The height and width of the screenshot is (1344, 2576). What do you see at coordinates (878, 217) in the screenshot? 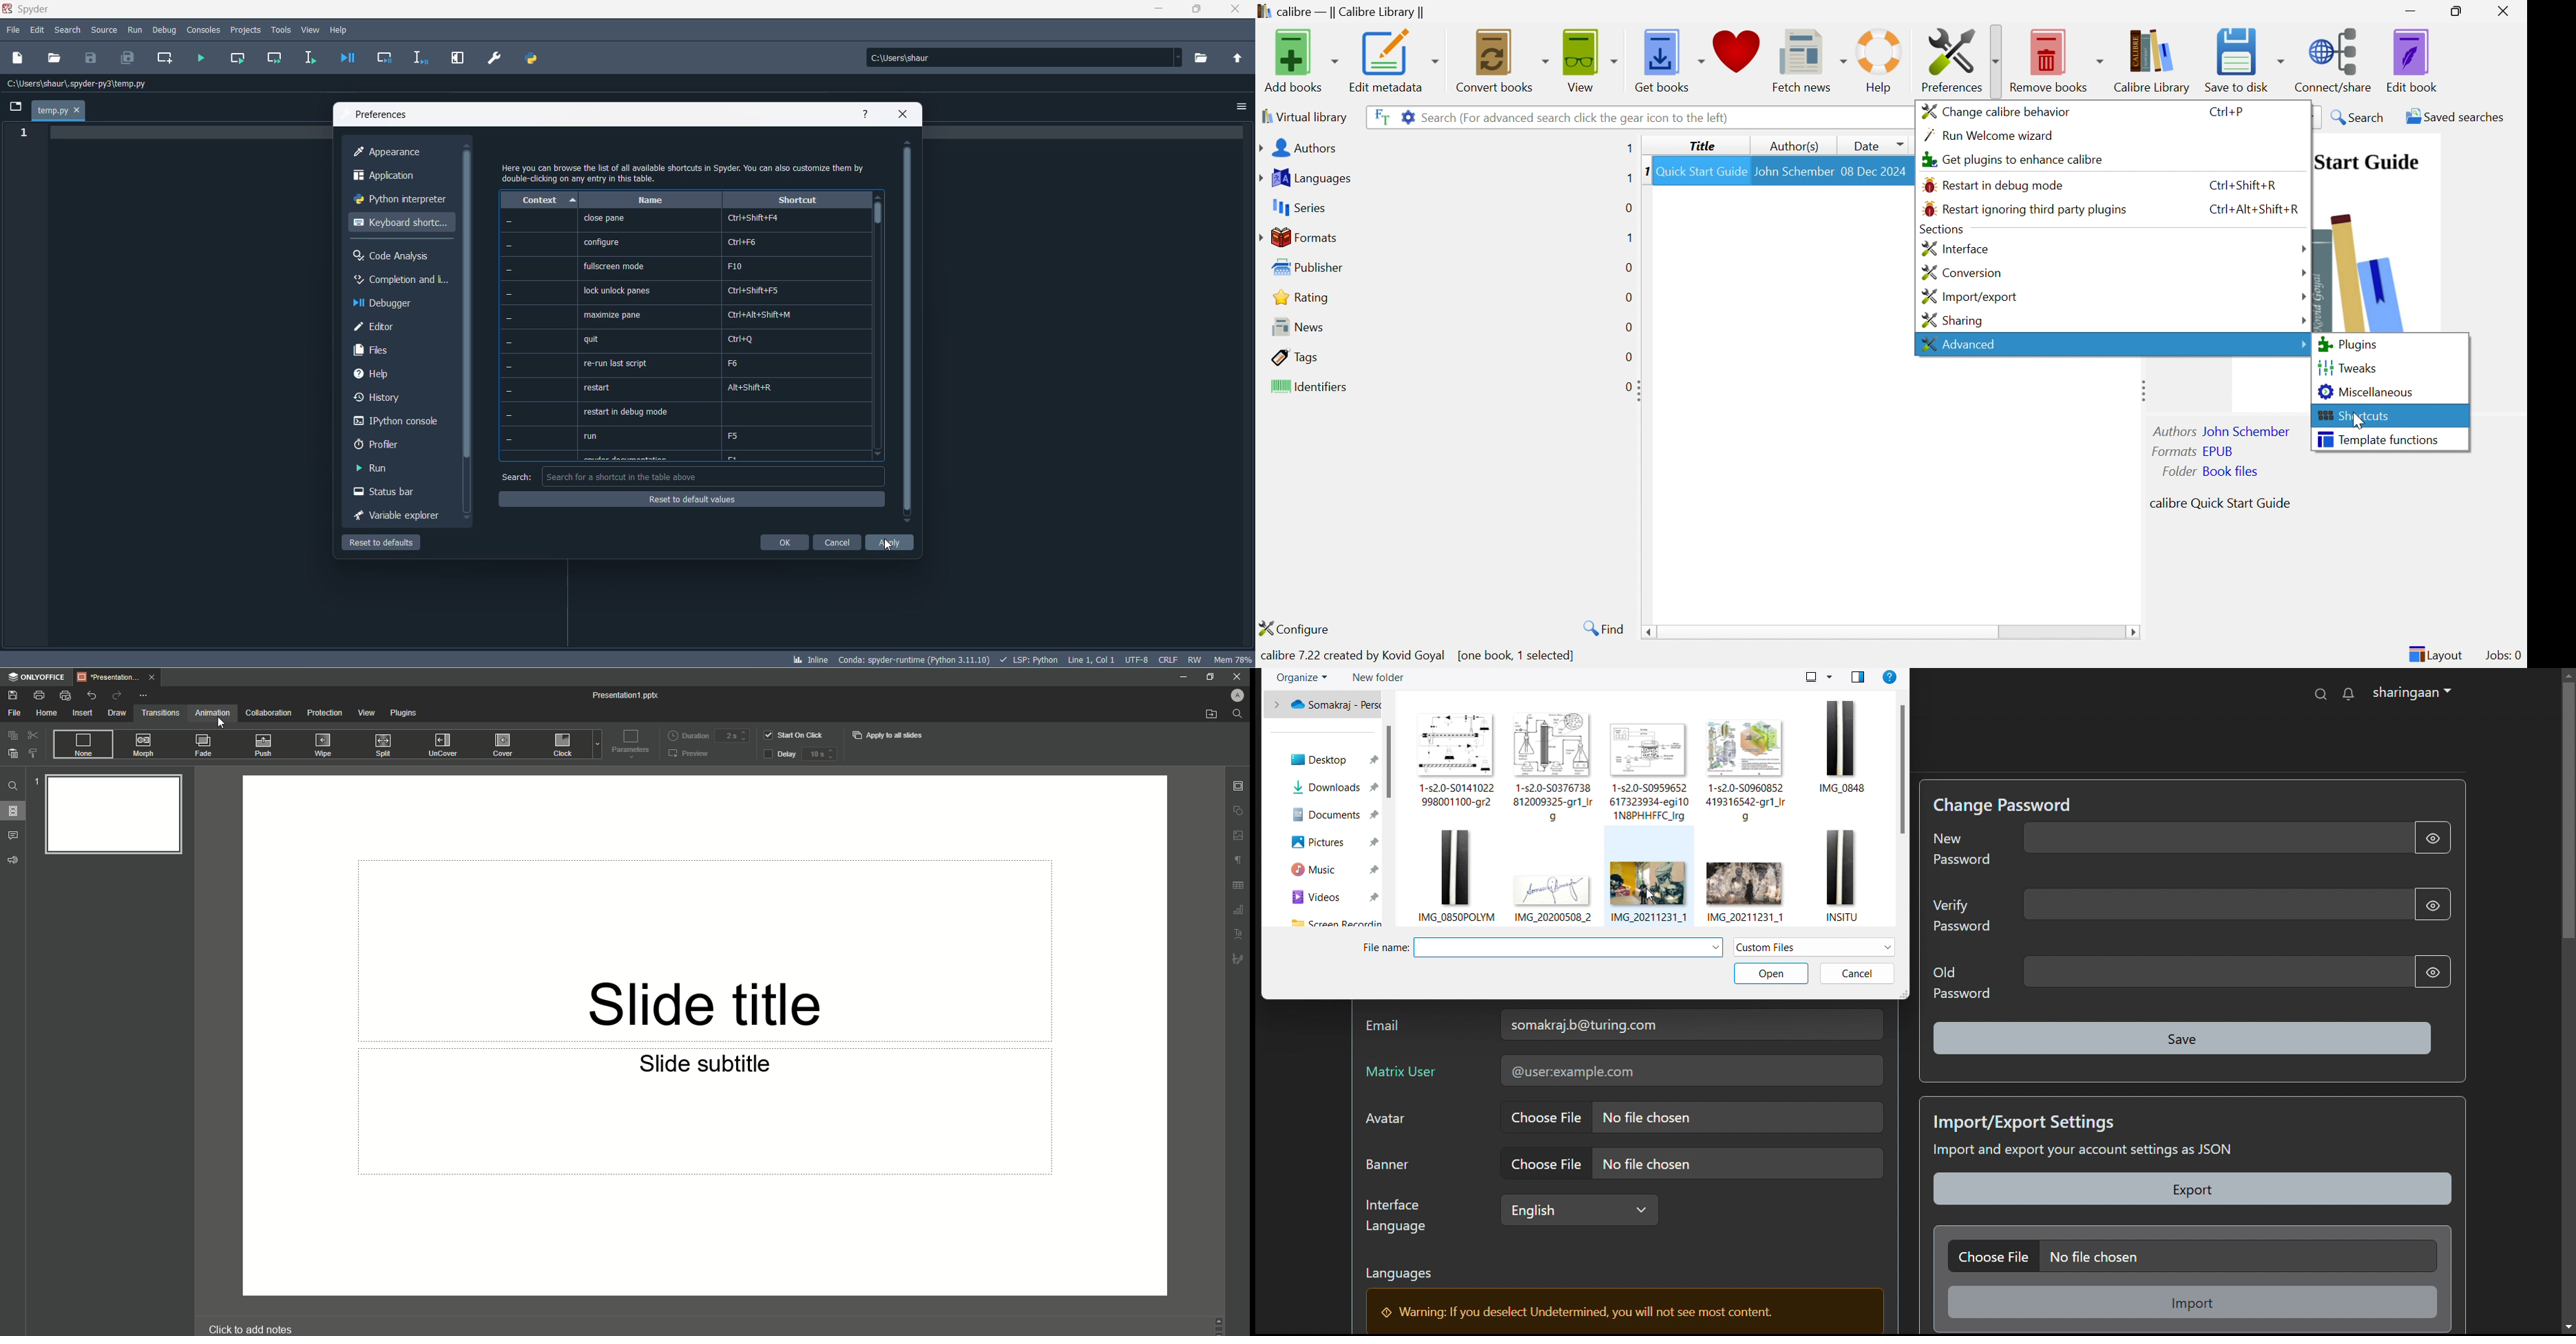
I see `slider` at bounding box center [878, 217].